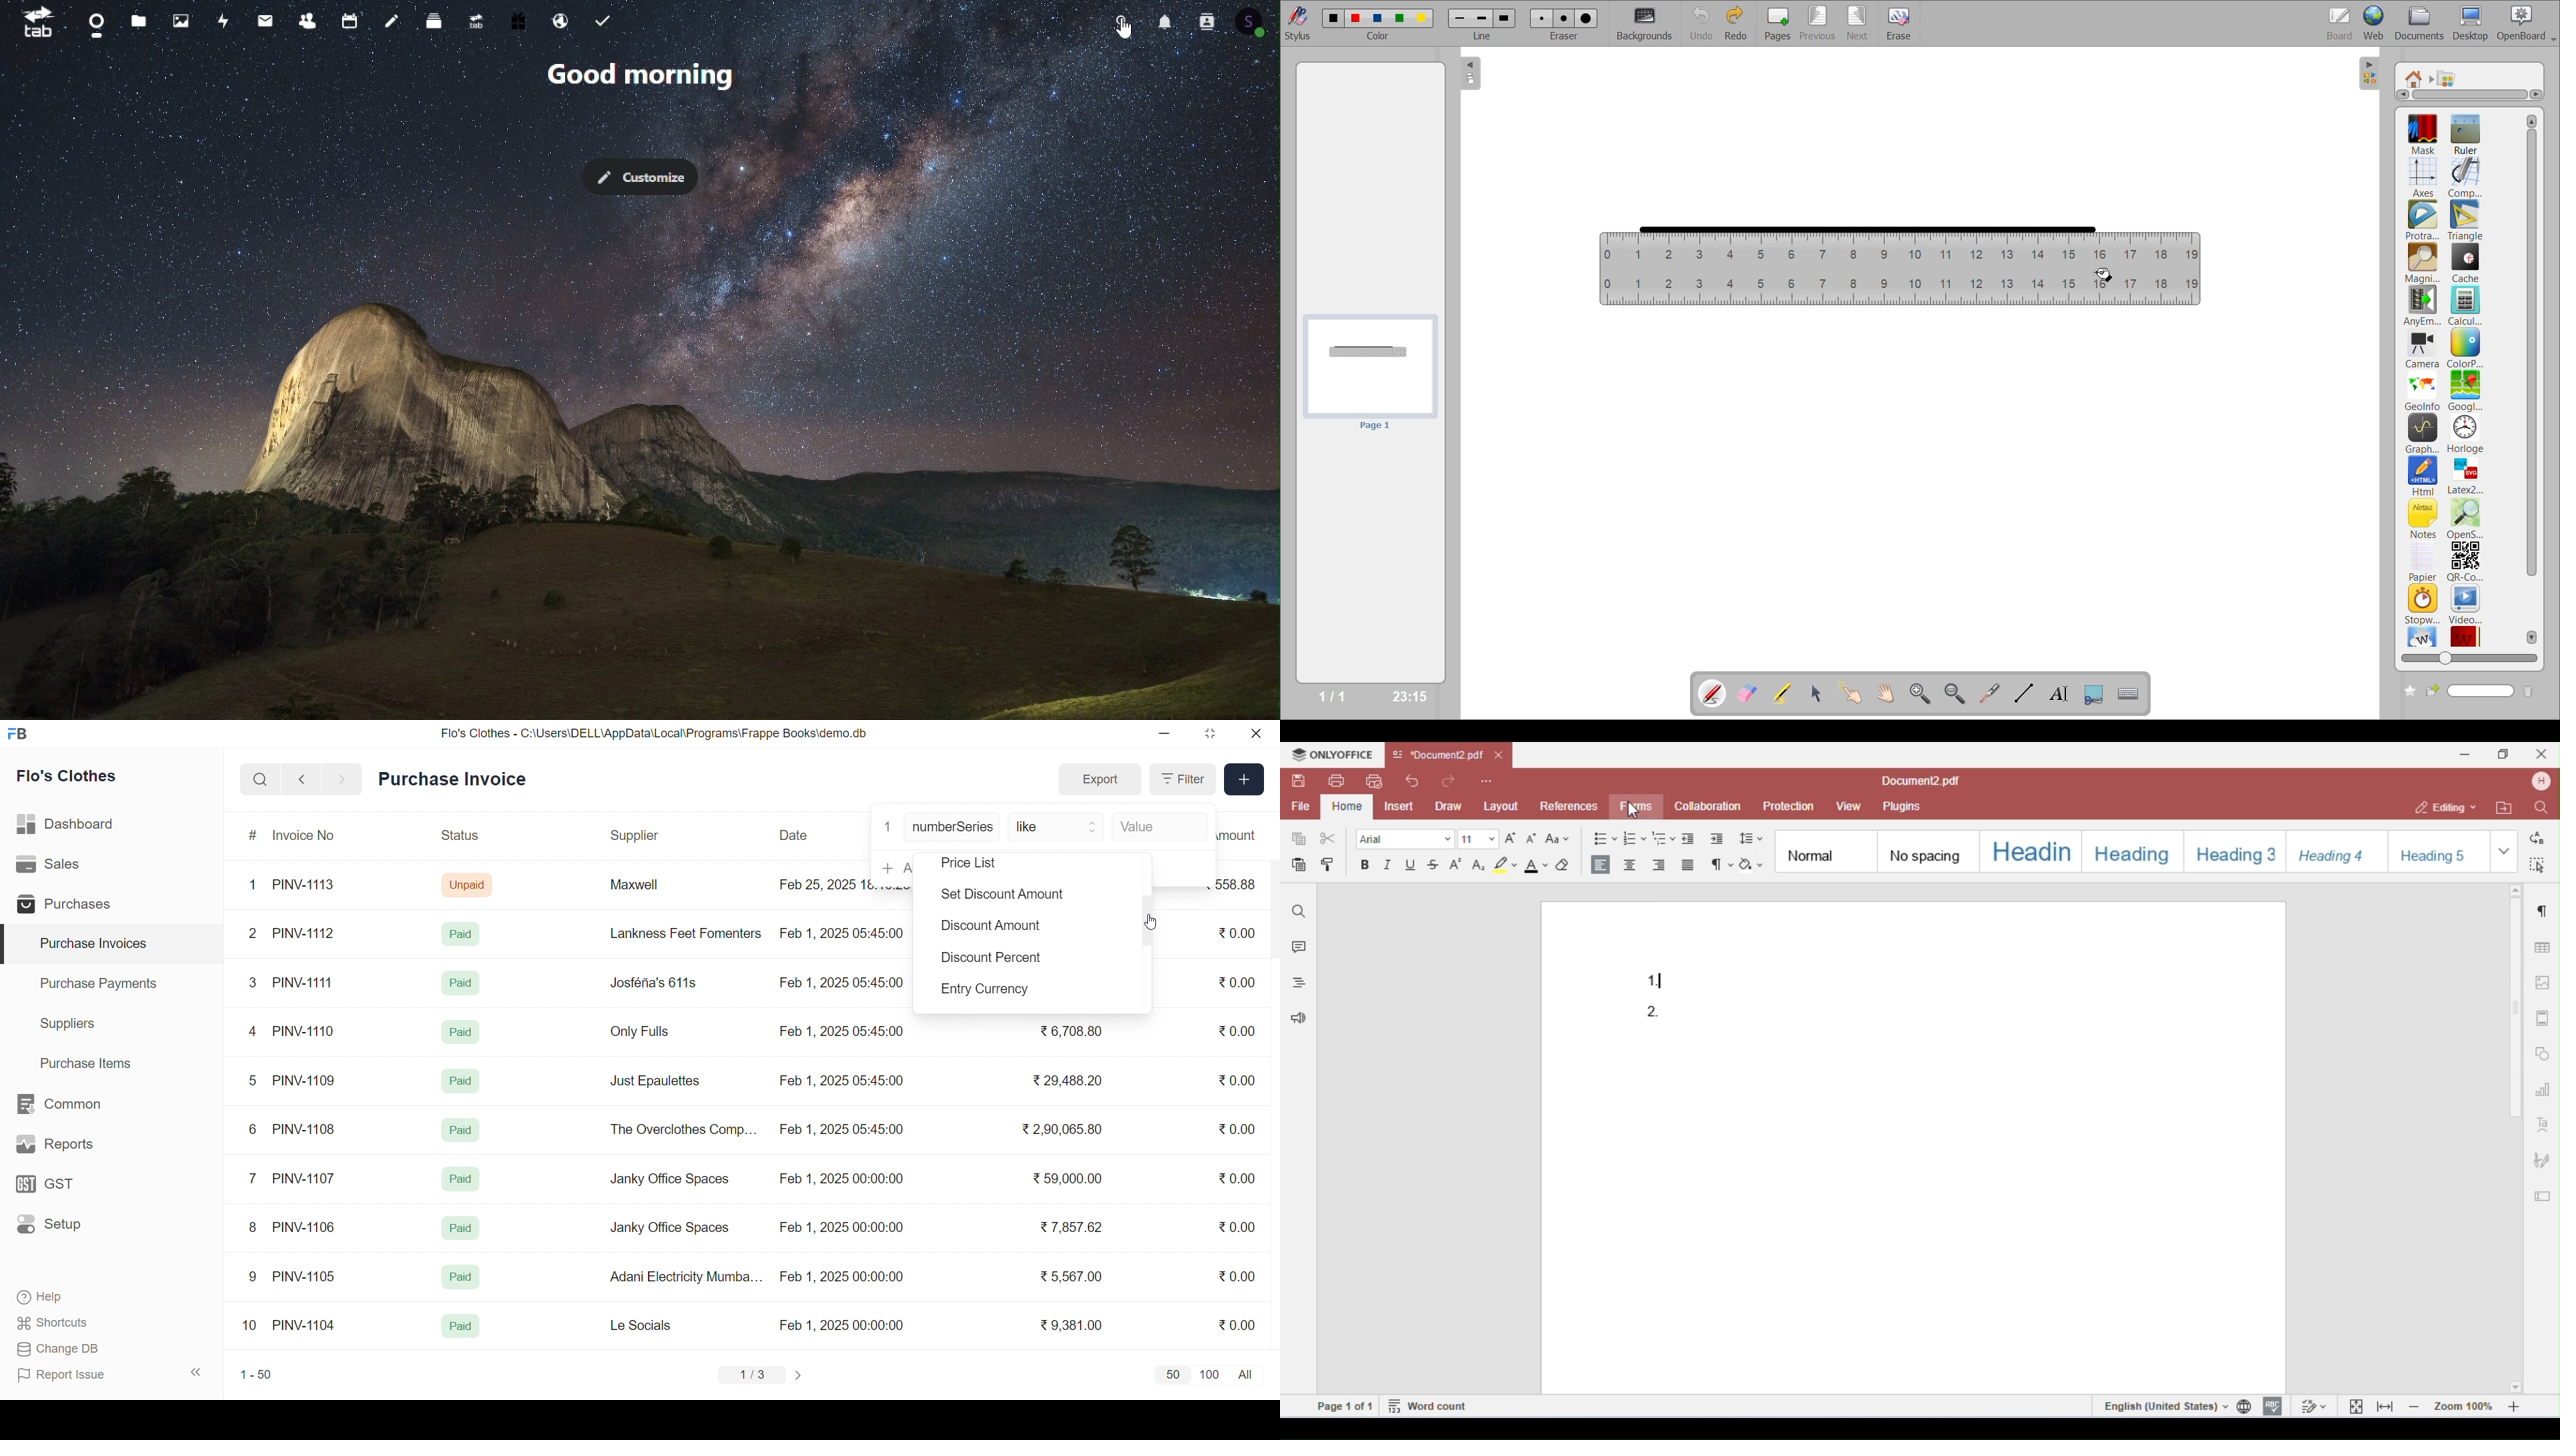 Image resolution: width=2576 pixels, height=1456 pixels. What do you see at coordinates (71, 1147) in the screenshot?
I see `Reports` at bounding box center [71, 1147].